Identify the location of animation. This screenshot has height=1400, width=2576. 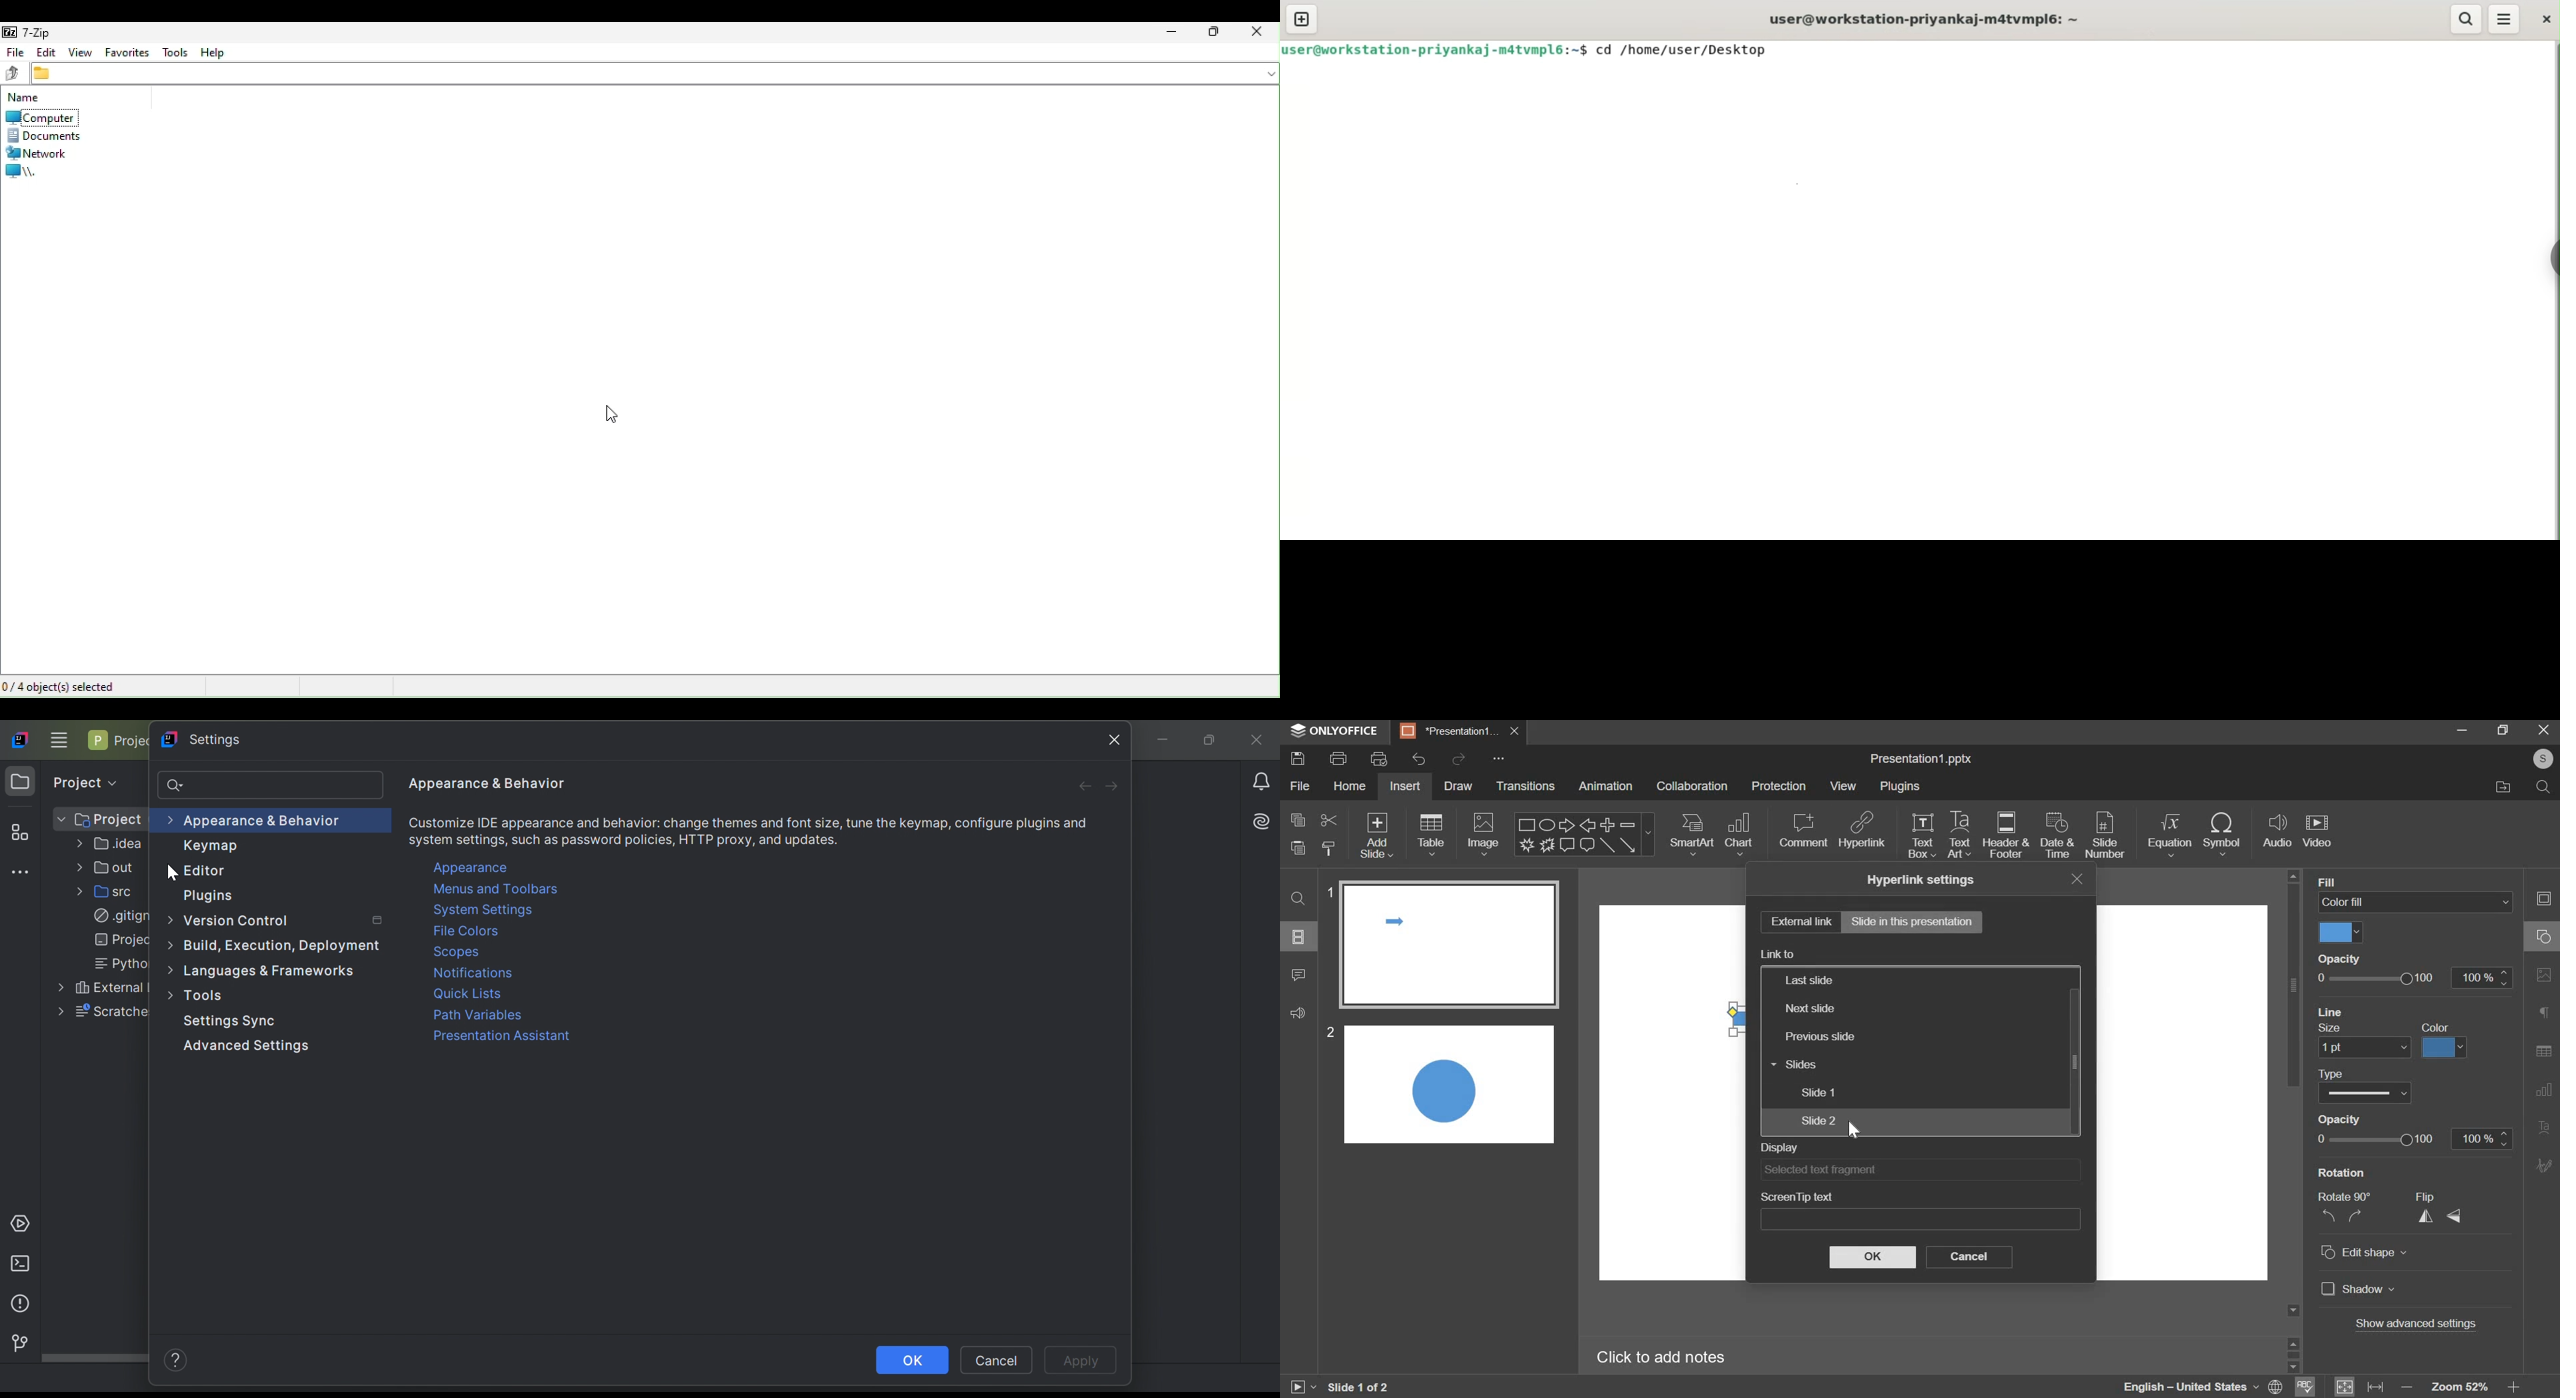
(1606, 786).